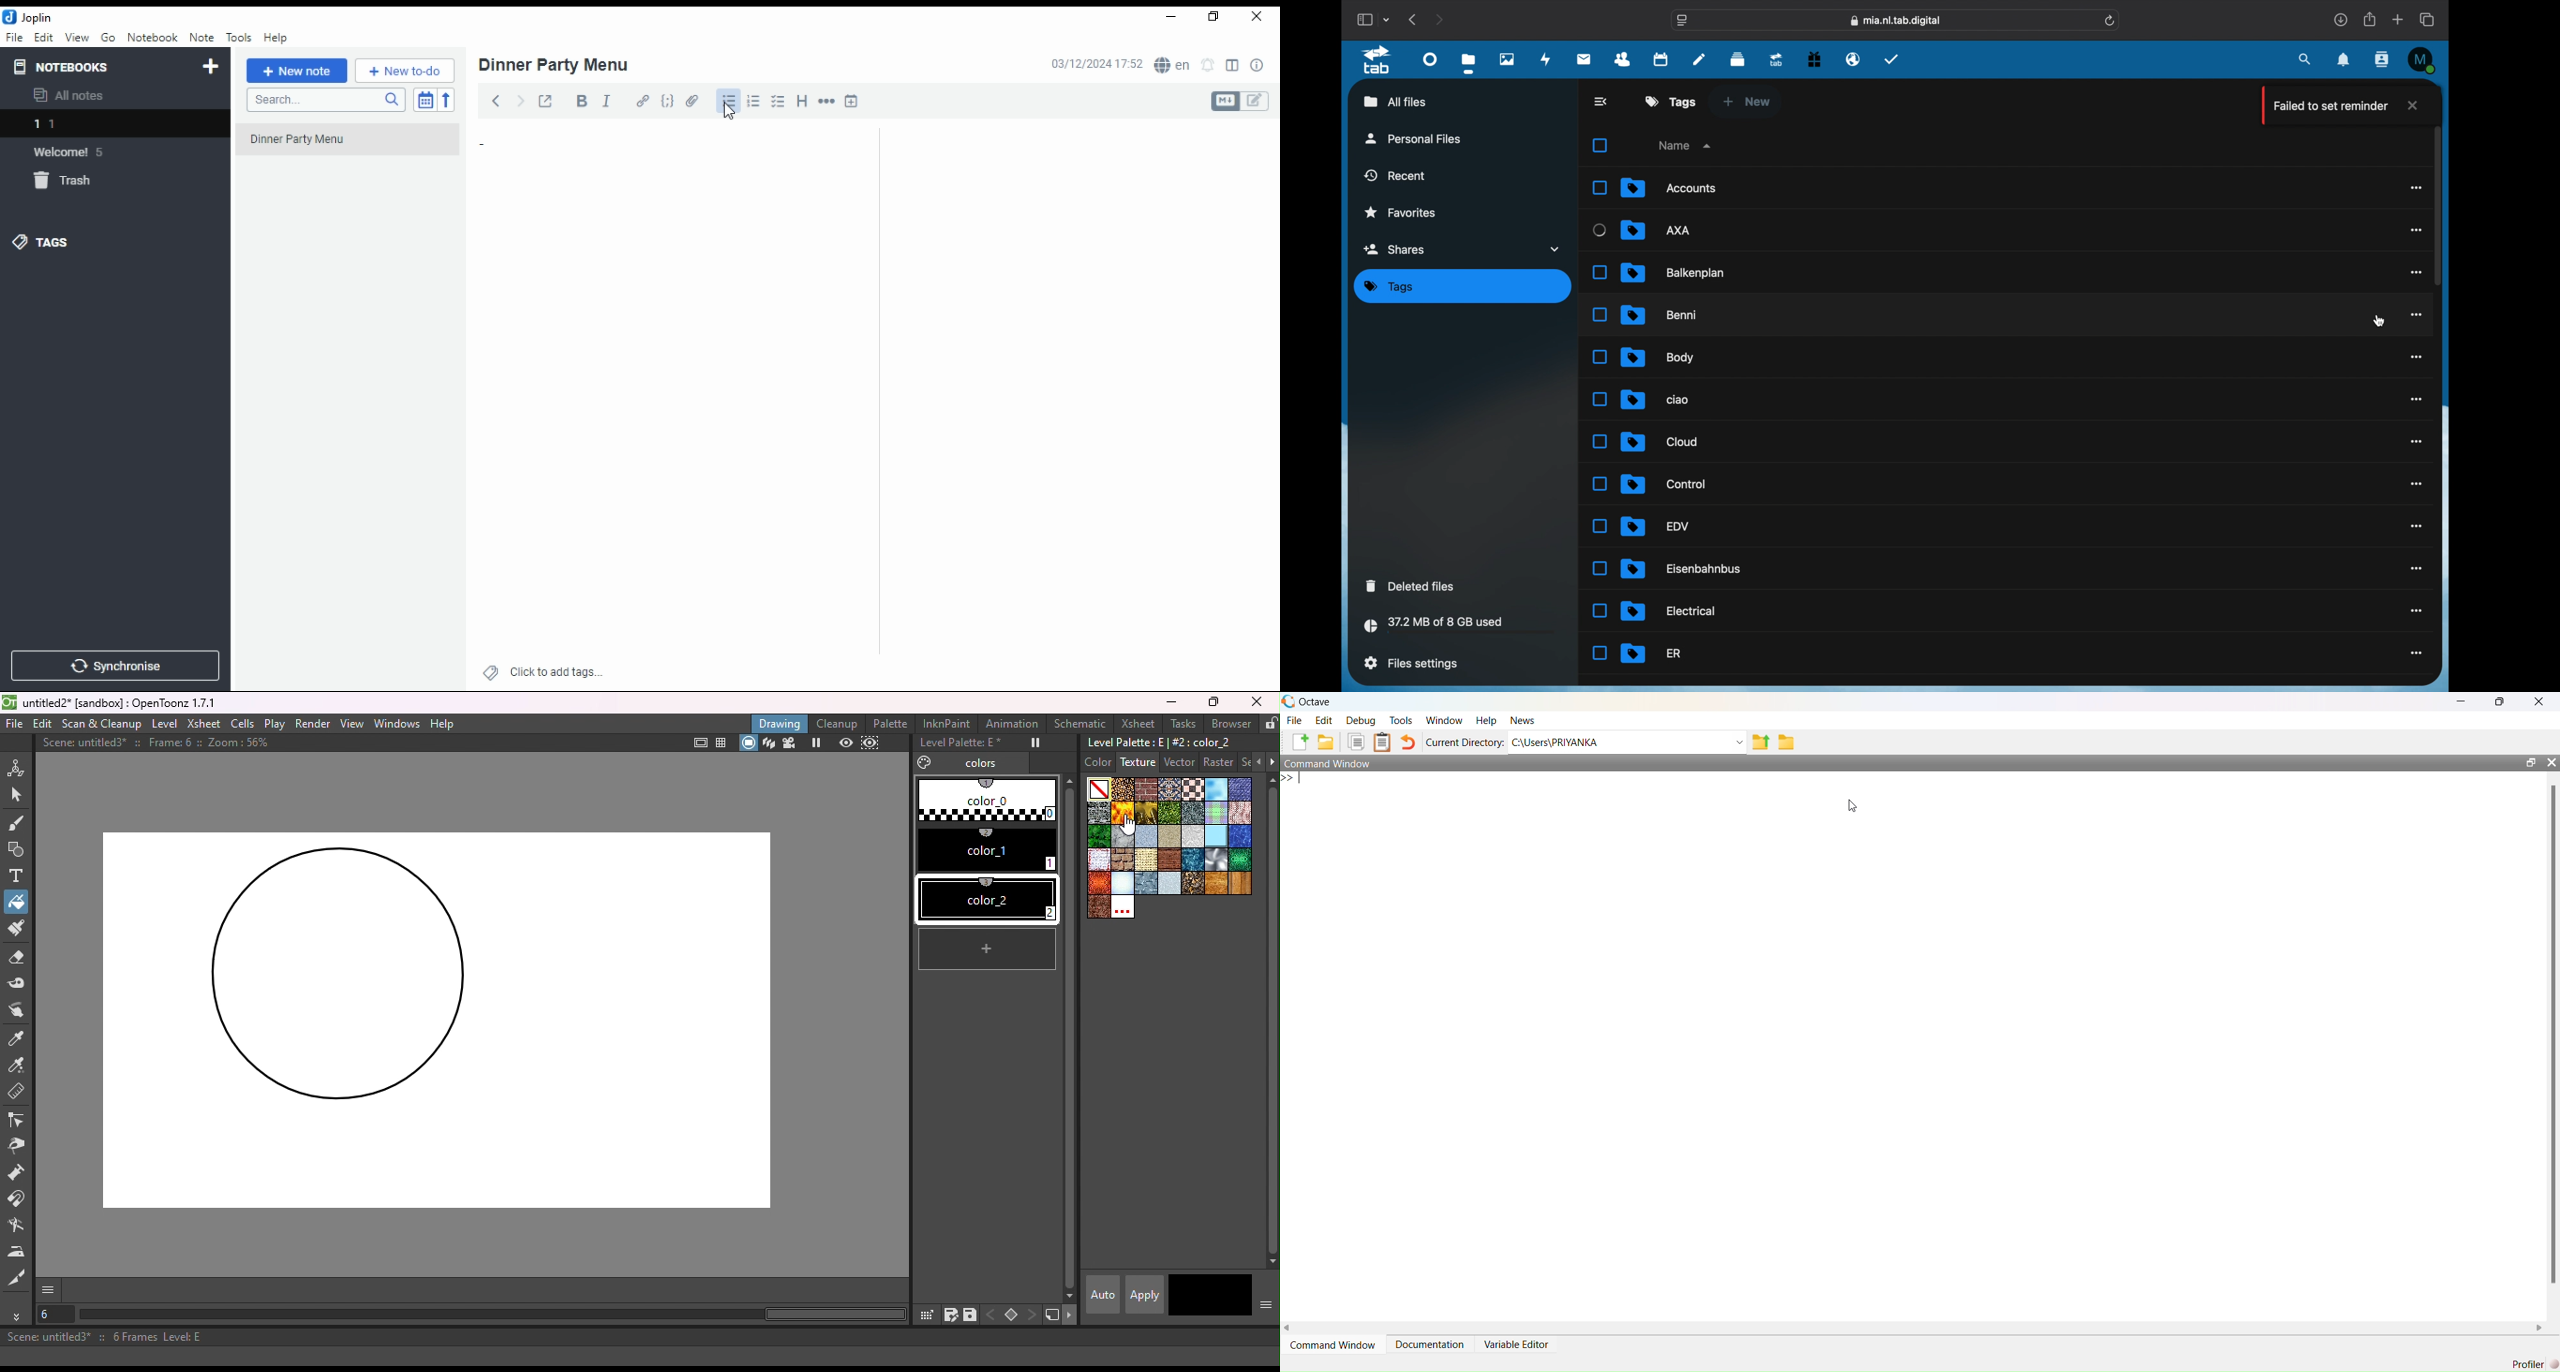 This screenshot has width=2576, height=1372. Describe the element at coordinates (1682, 21) in the screenshot. I see `website settings` at that location.